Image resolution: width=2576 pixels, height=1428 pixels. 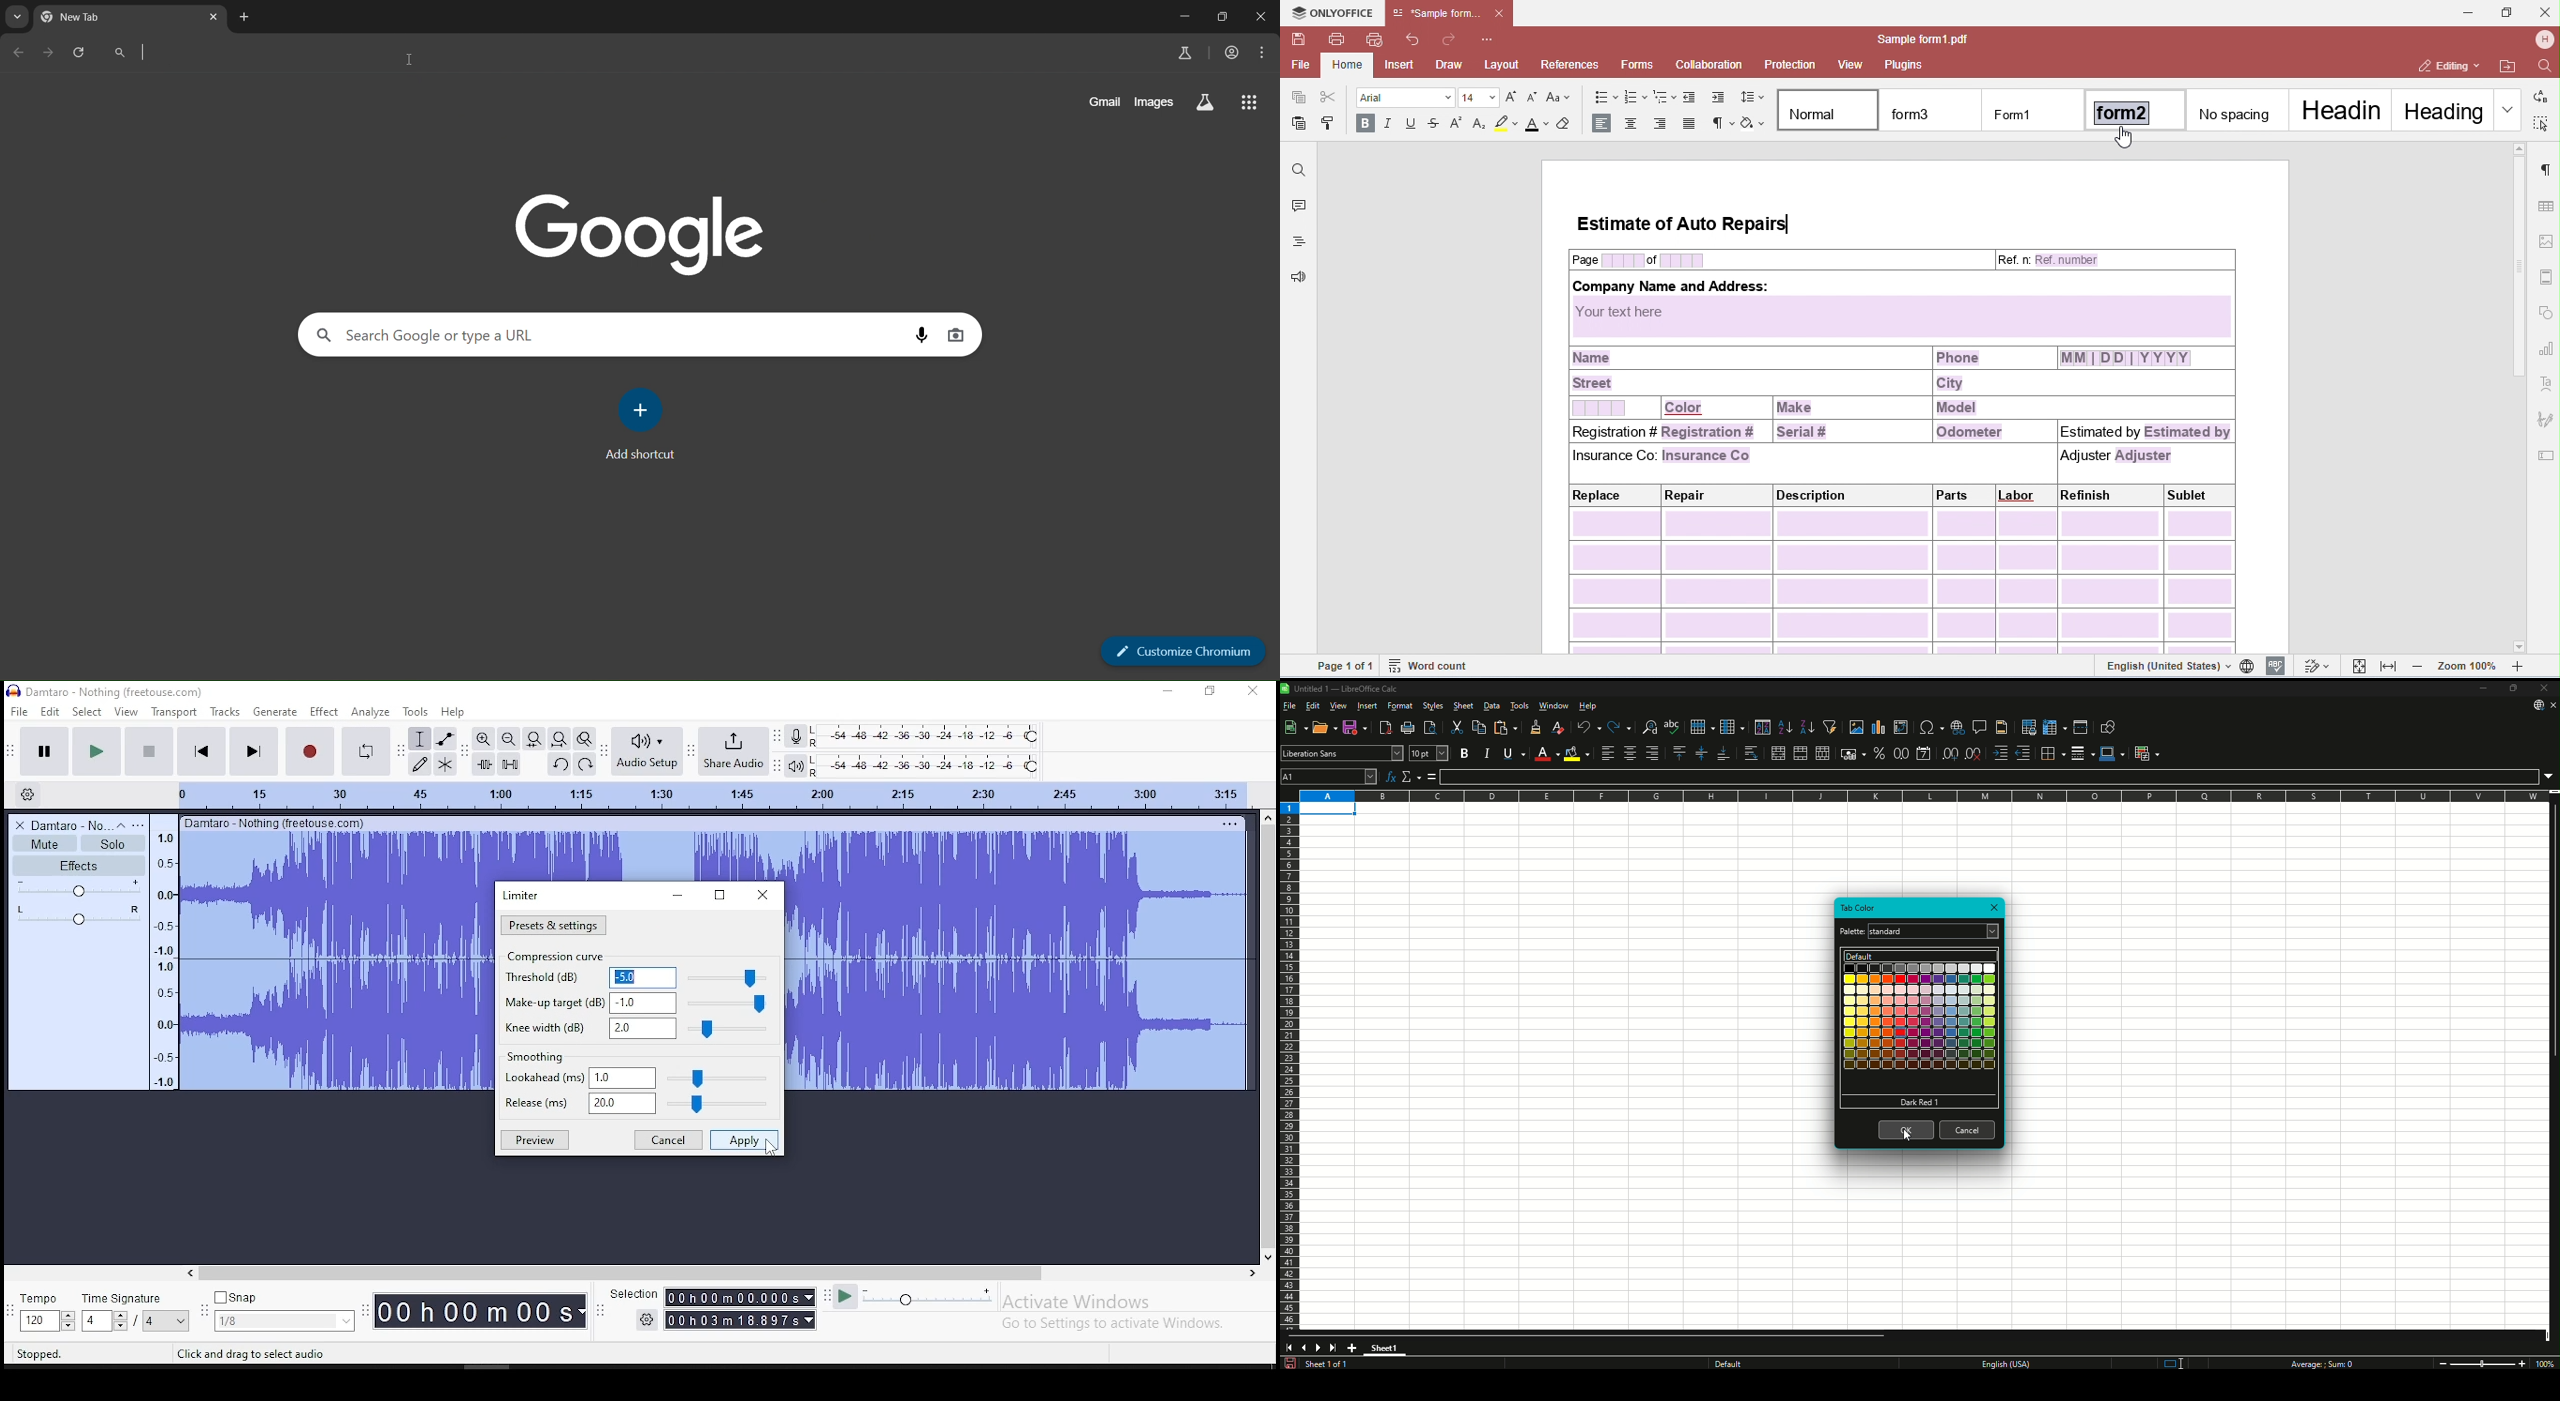 I want to click on Decrease Indent, so click(x=2024, y=753).